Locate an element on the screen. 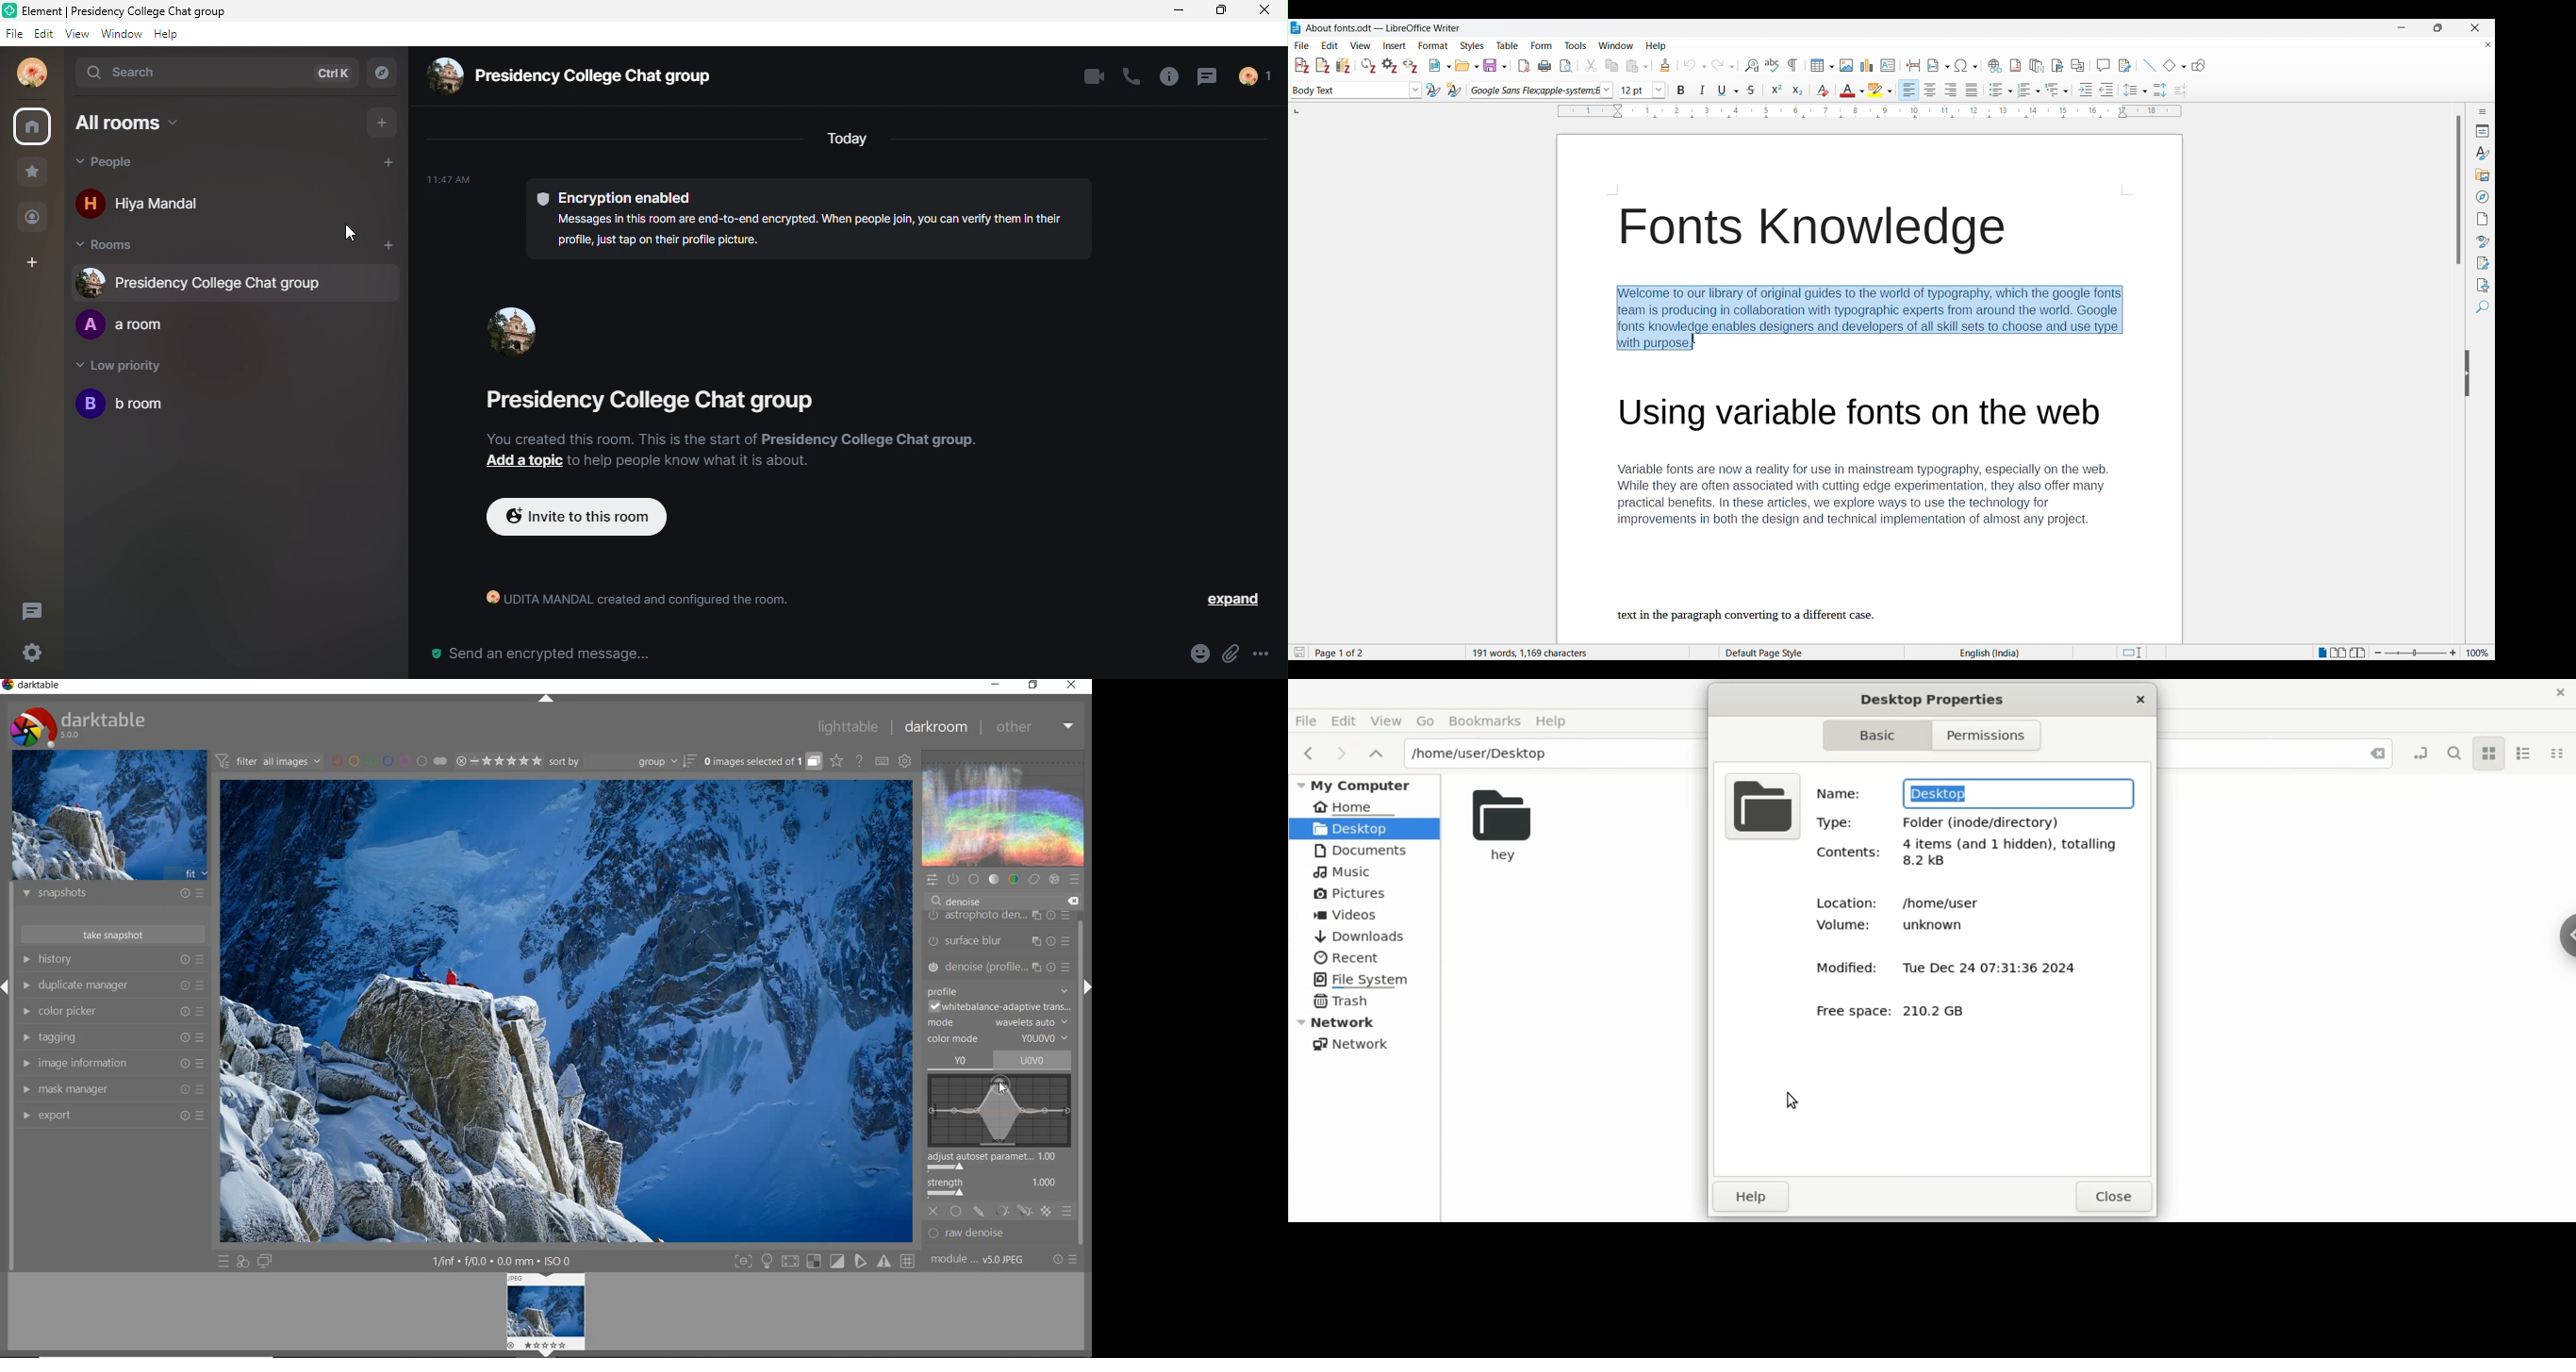 The width and height of the screenshot is (2576, 1372). RAW DENOISE is located at coordinates (988, 1234).